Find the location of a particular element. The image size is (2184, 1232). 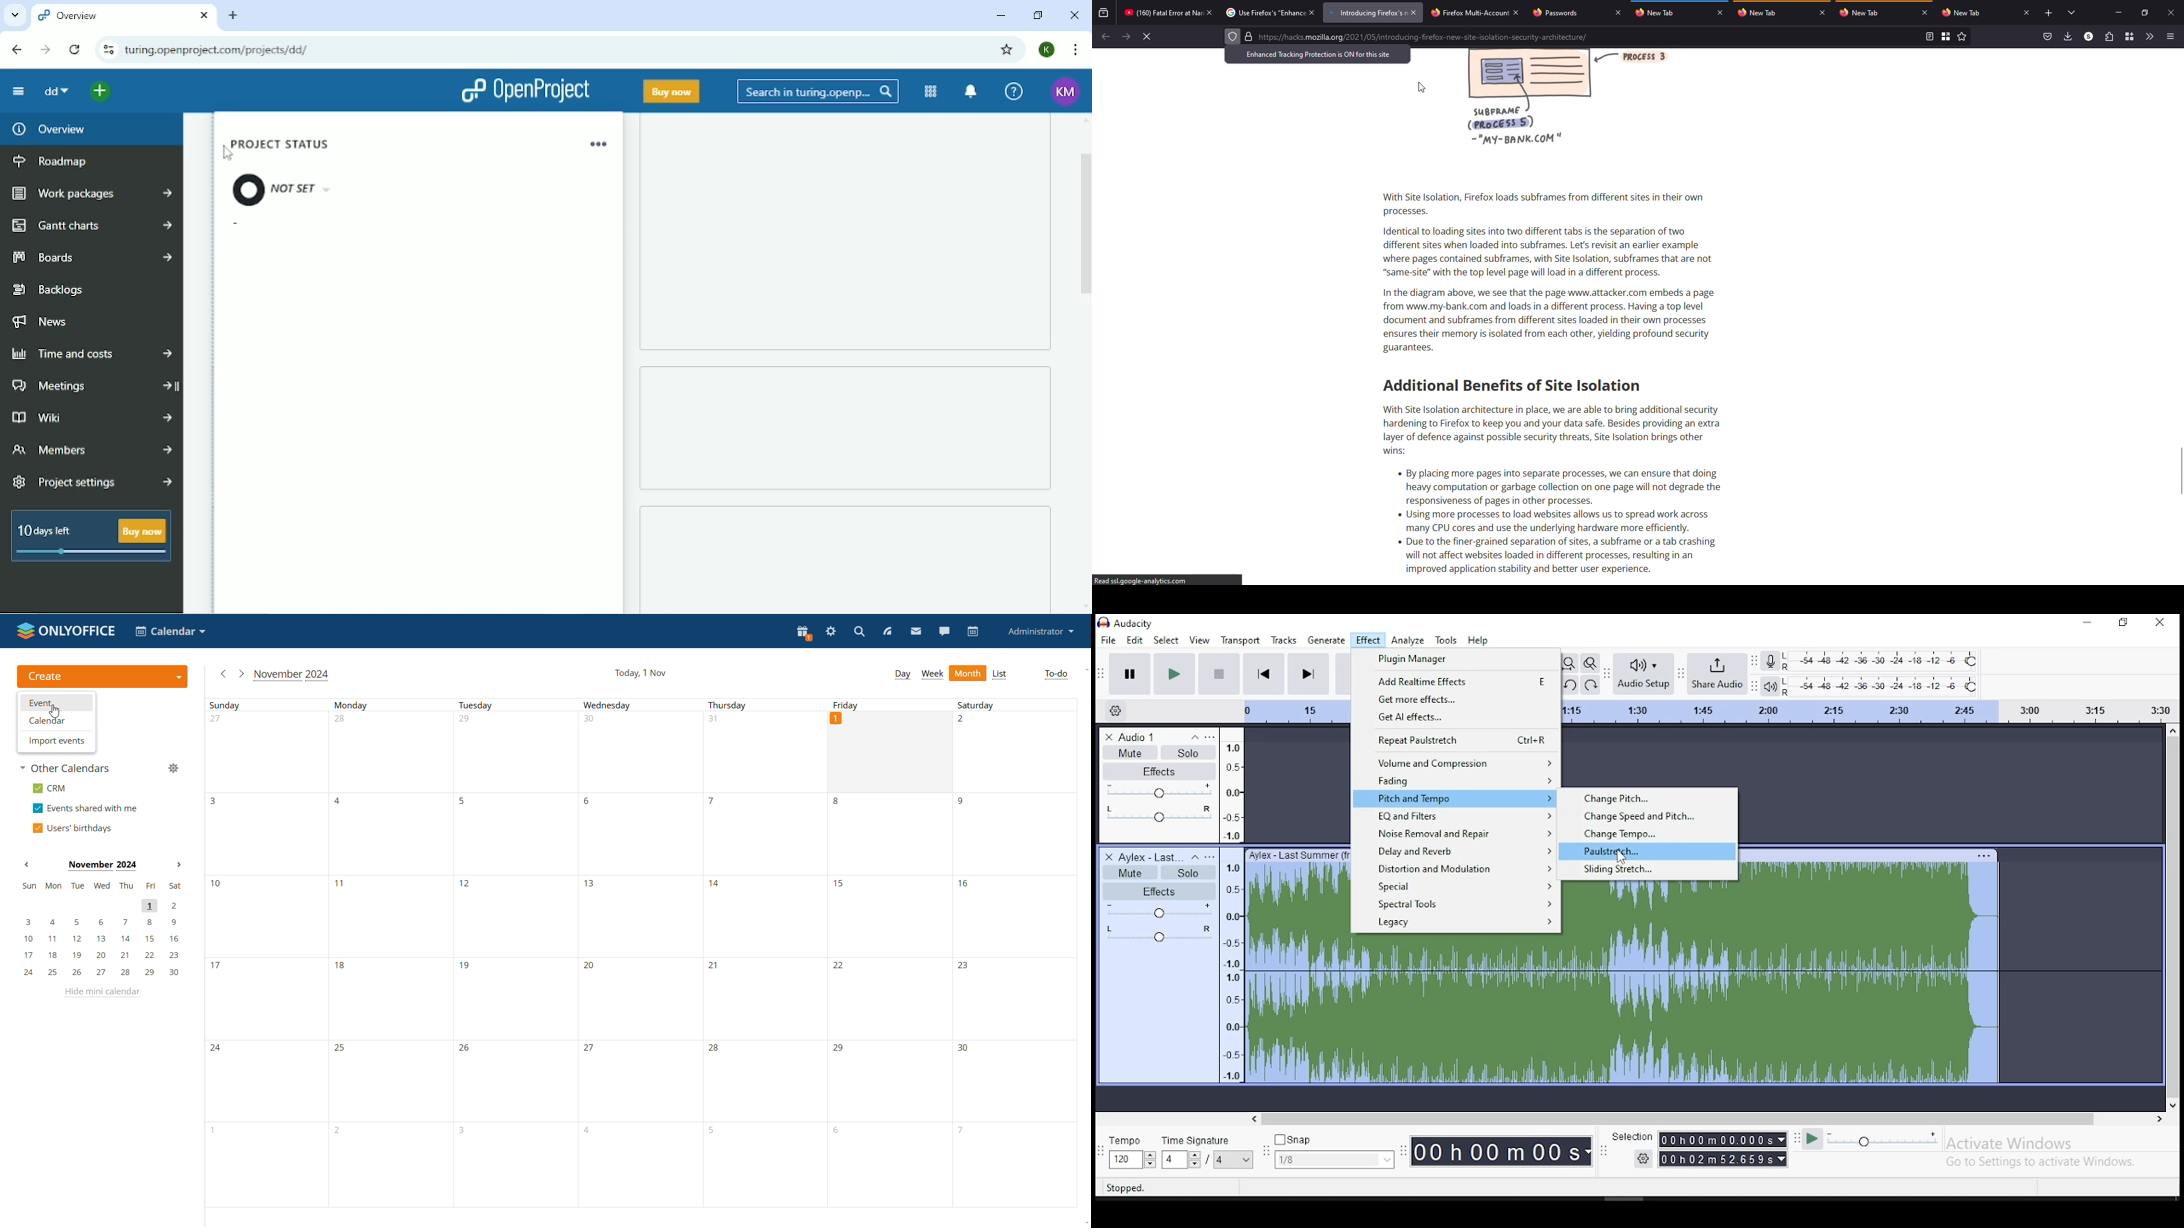

spectral tools is located at coordinates (1458, 906).